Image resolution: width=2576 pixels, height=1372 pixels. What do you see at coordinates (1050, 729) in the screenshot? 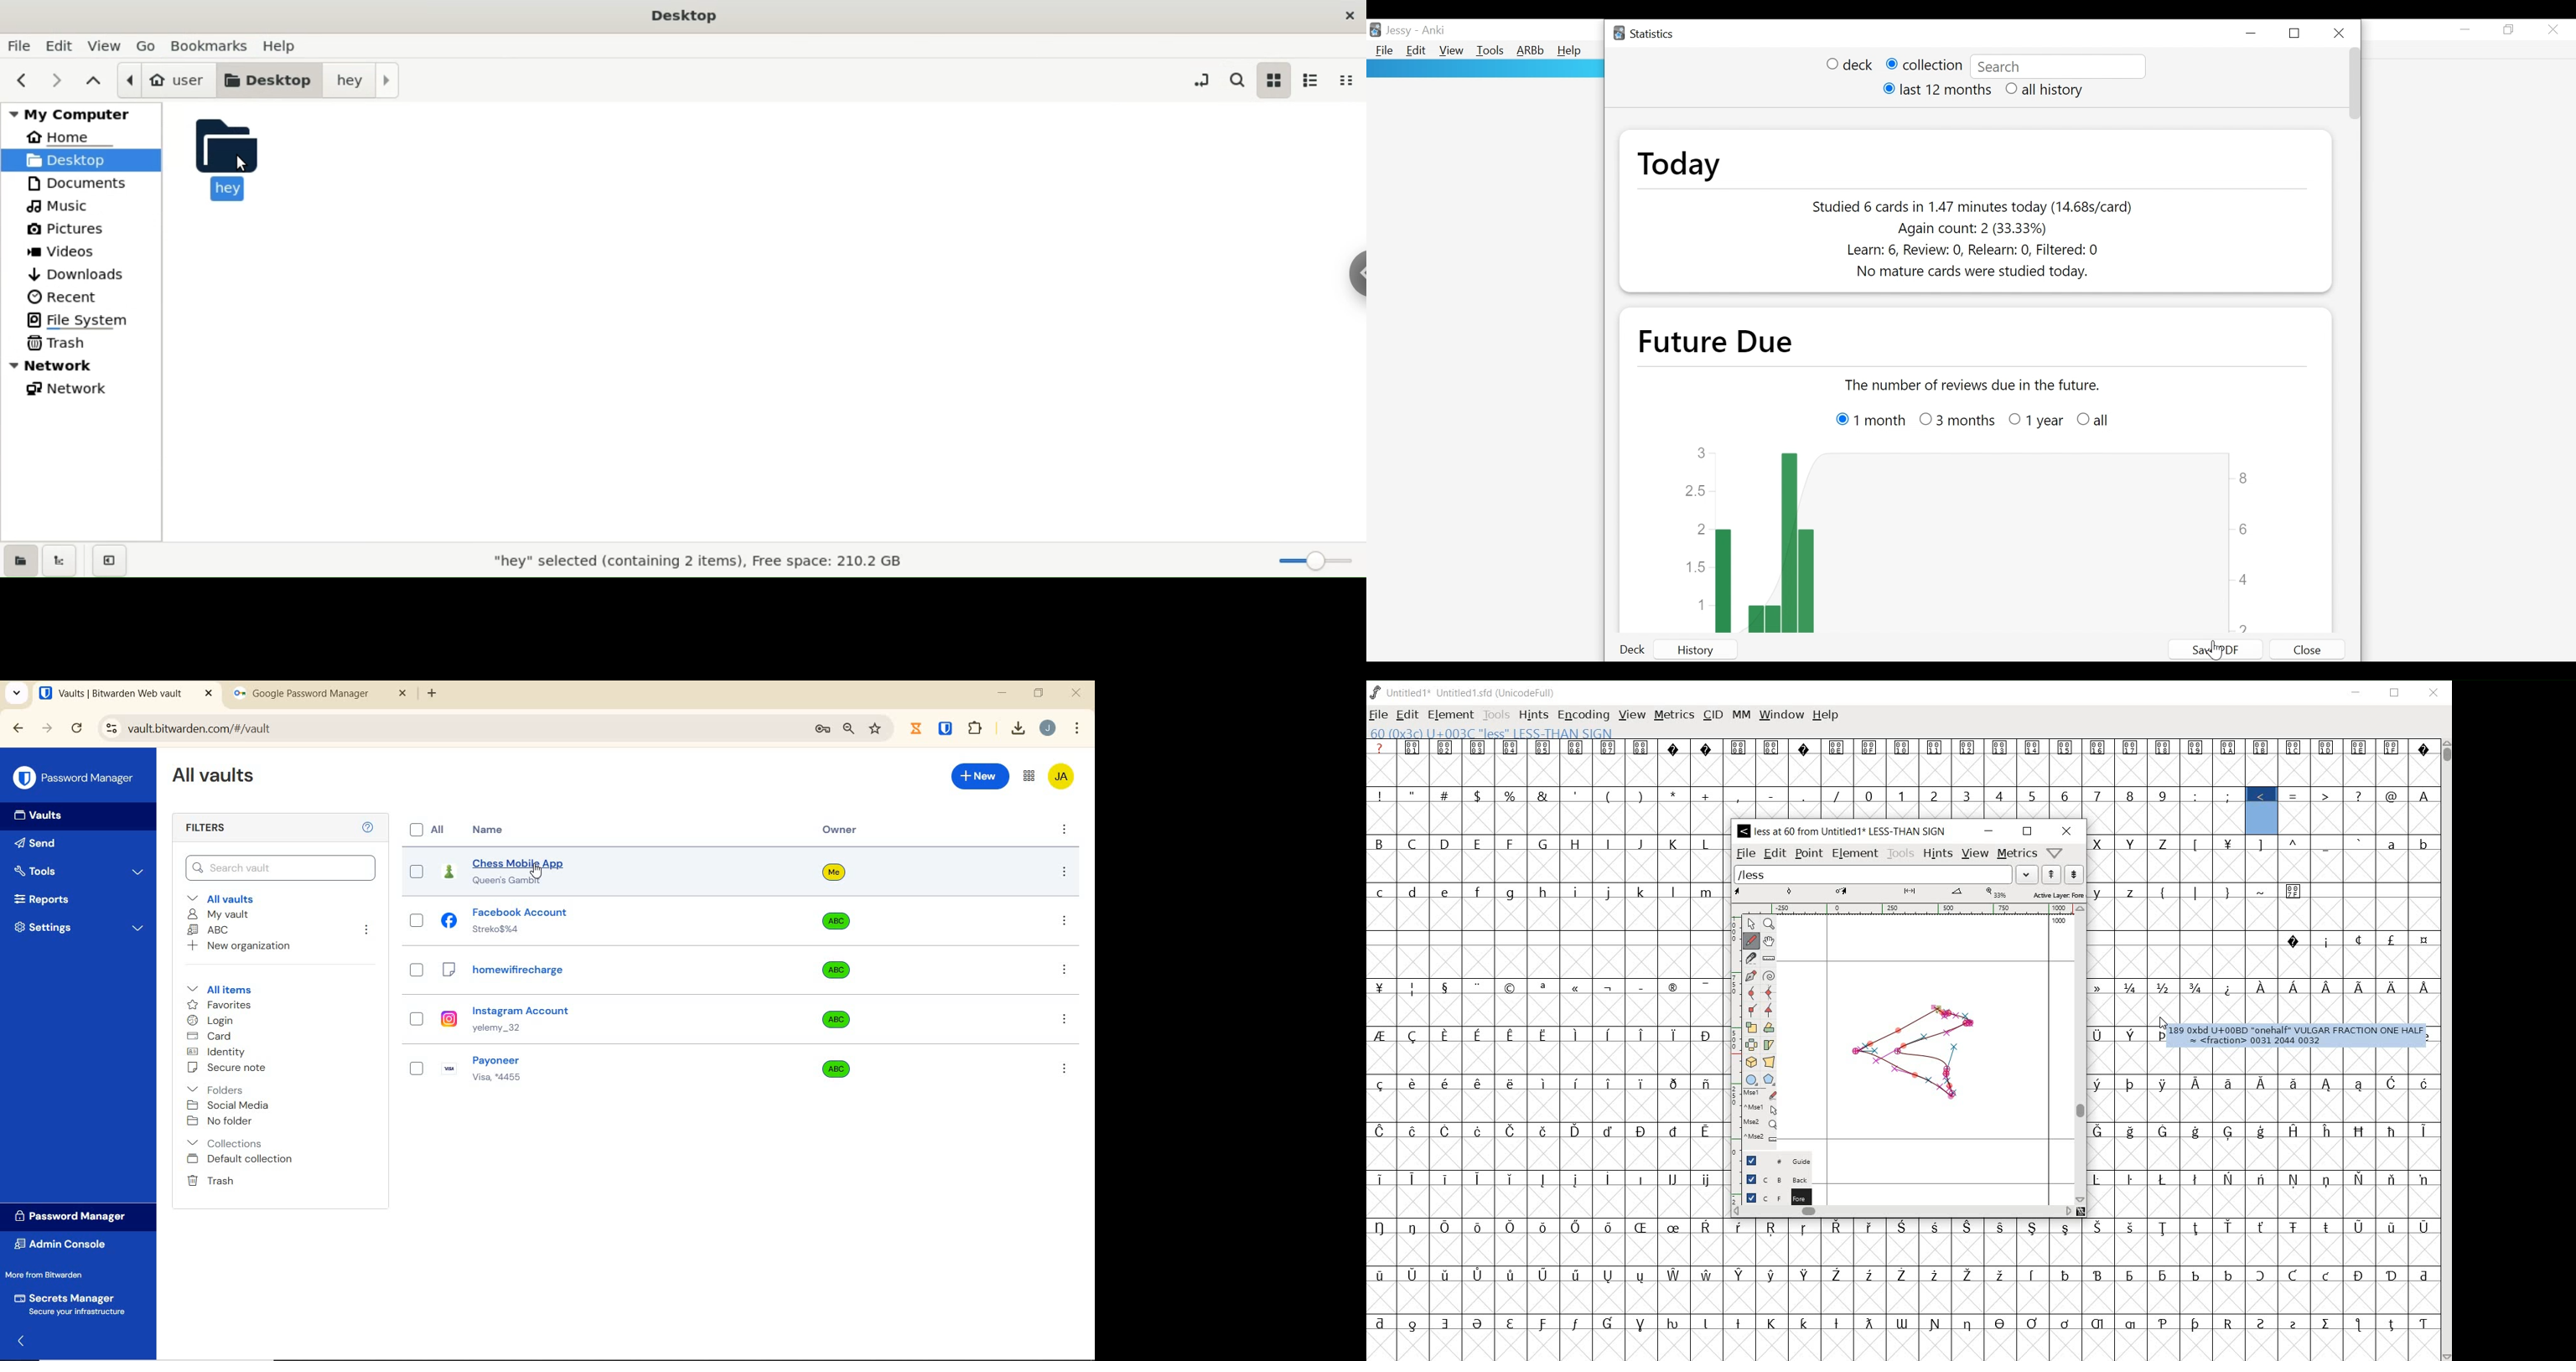
I see `Account` at bounding box center [1050, 729].